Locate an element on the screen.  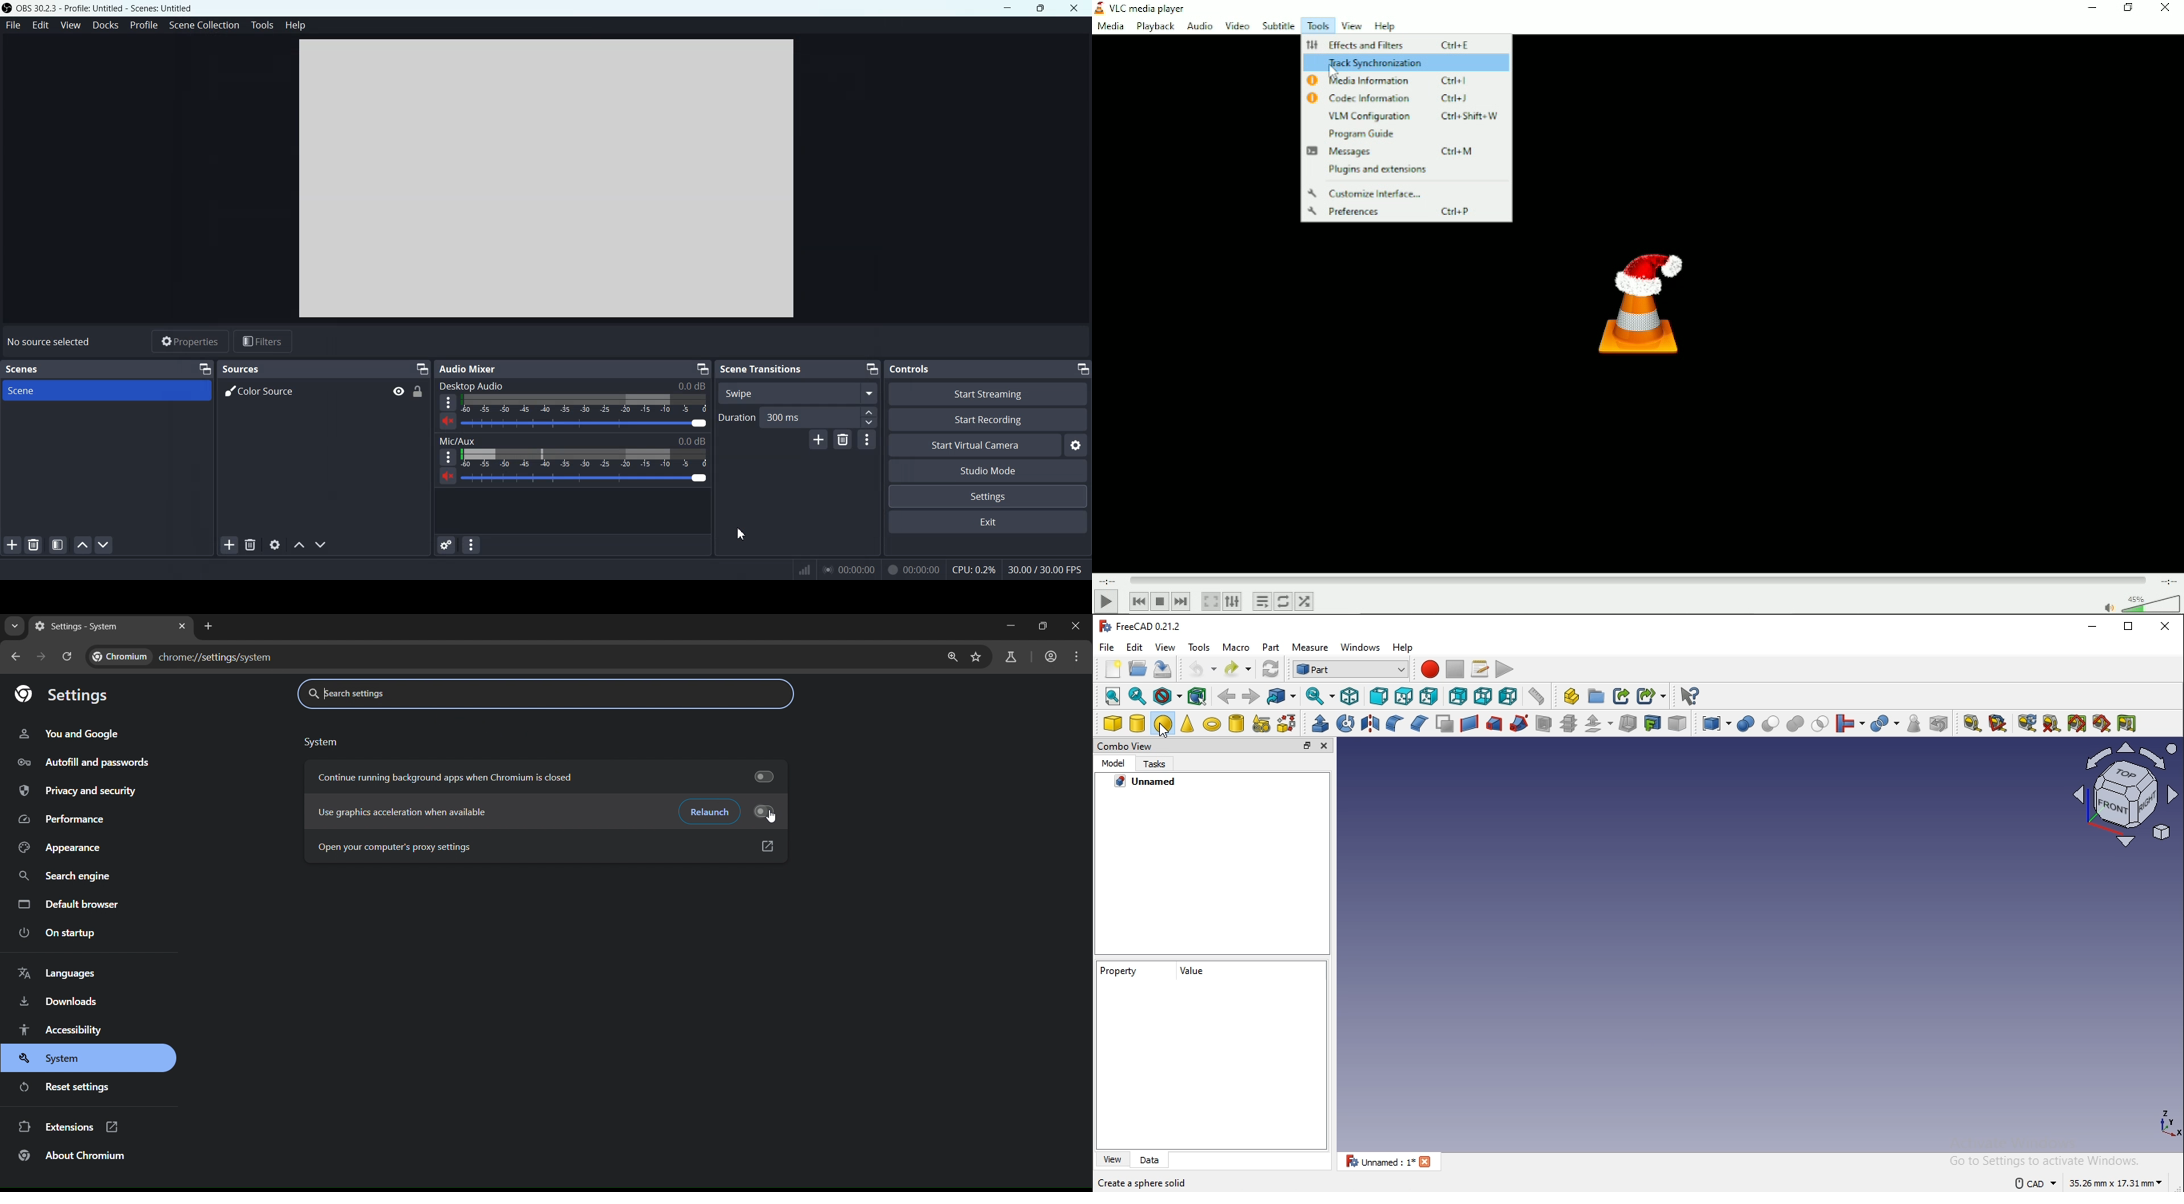
offset is located at coordinates (1596, 724).